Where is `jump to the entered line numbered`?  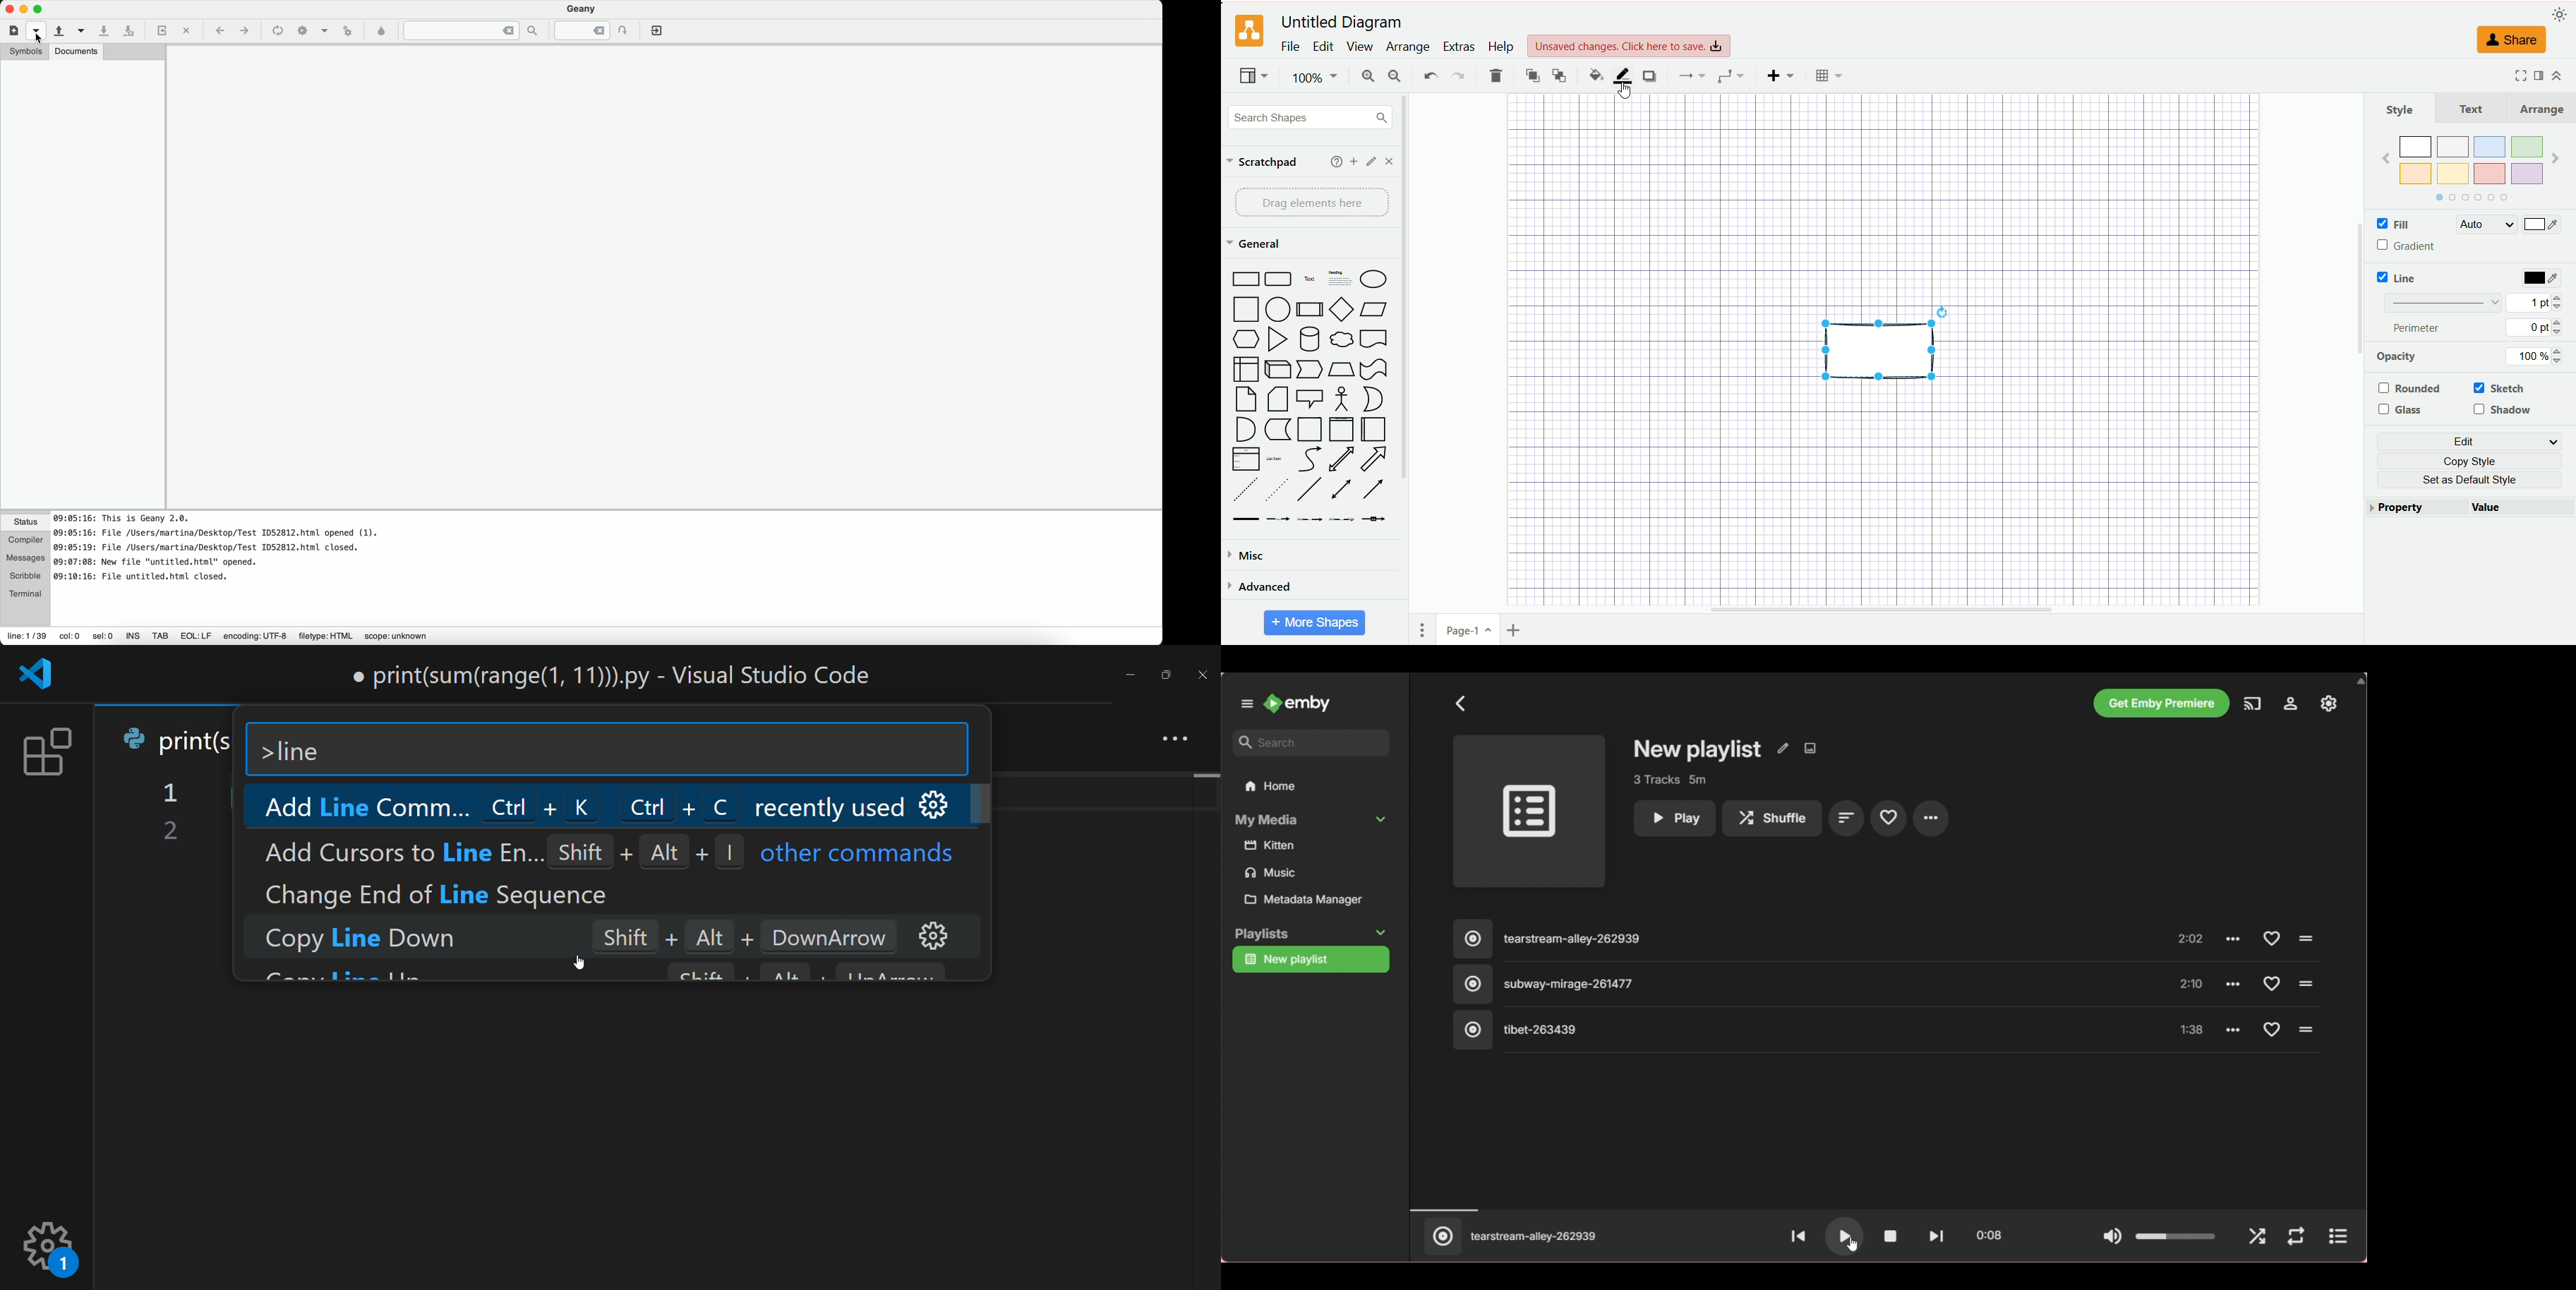
jump to the entered line numbered is located at coordinates (595, 31).